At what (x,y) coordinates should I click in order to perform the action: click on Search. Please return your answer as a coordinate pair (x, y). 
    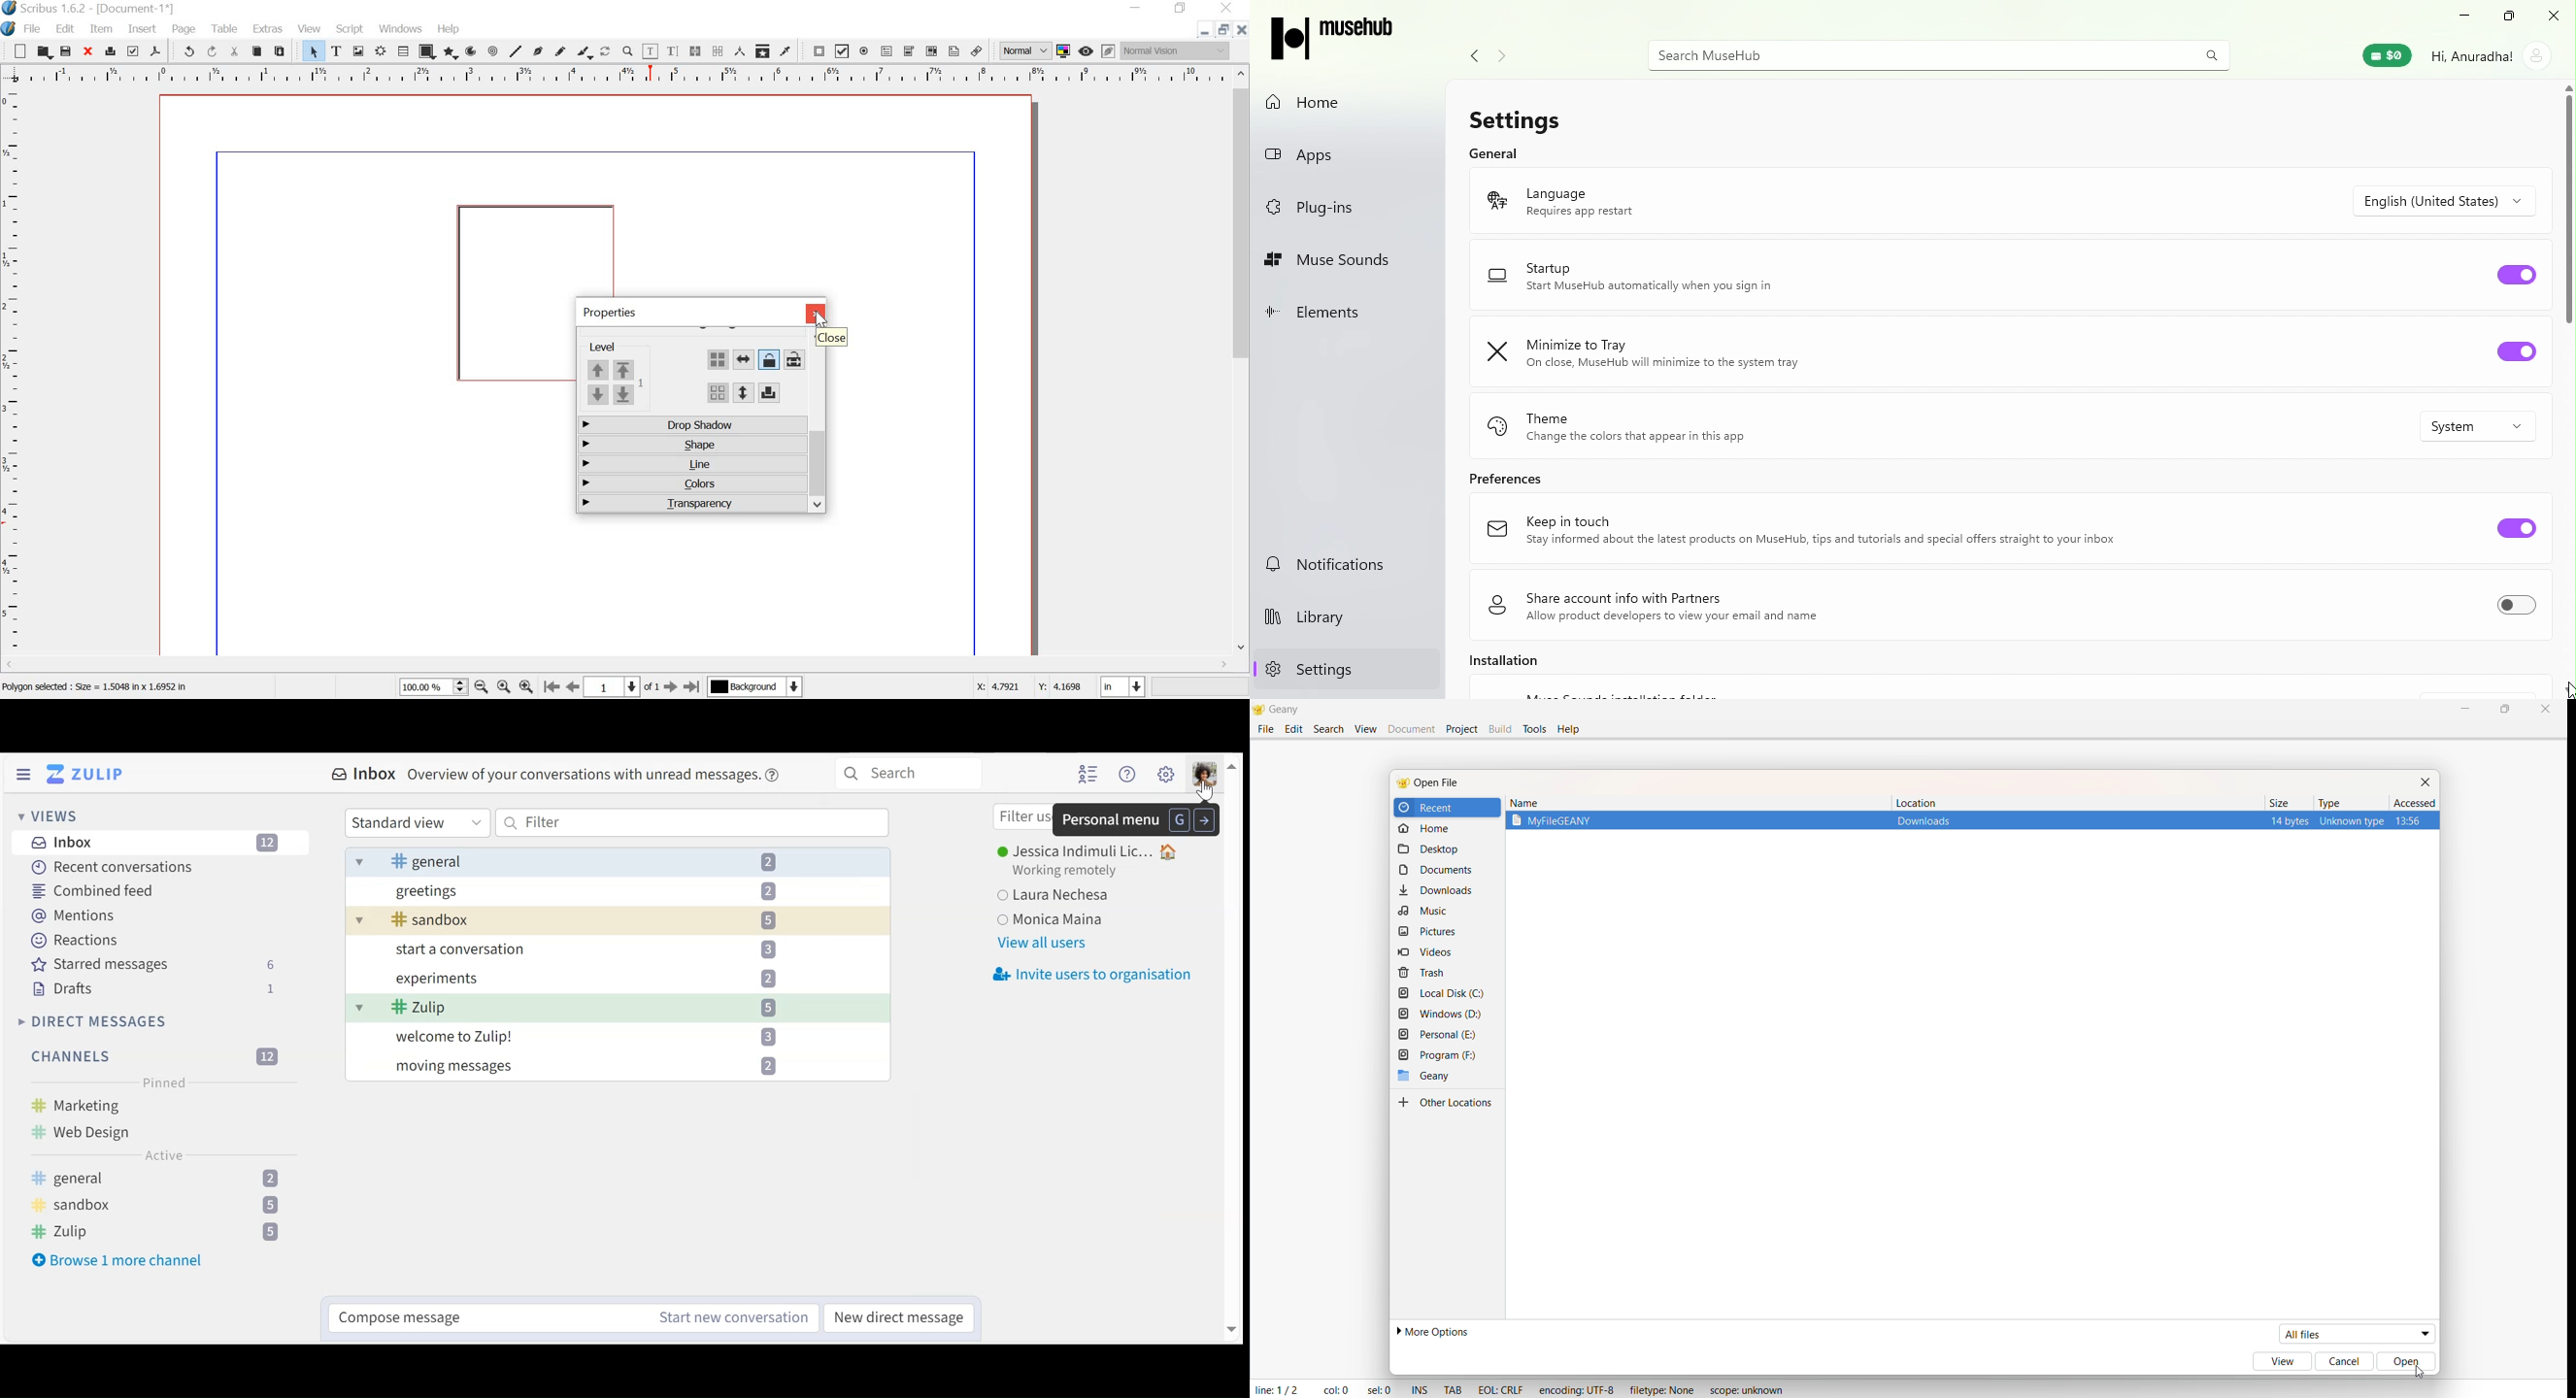
    Looking at the image, I should click on (902, 770).